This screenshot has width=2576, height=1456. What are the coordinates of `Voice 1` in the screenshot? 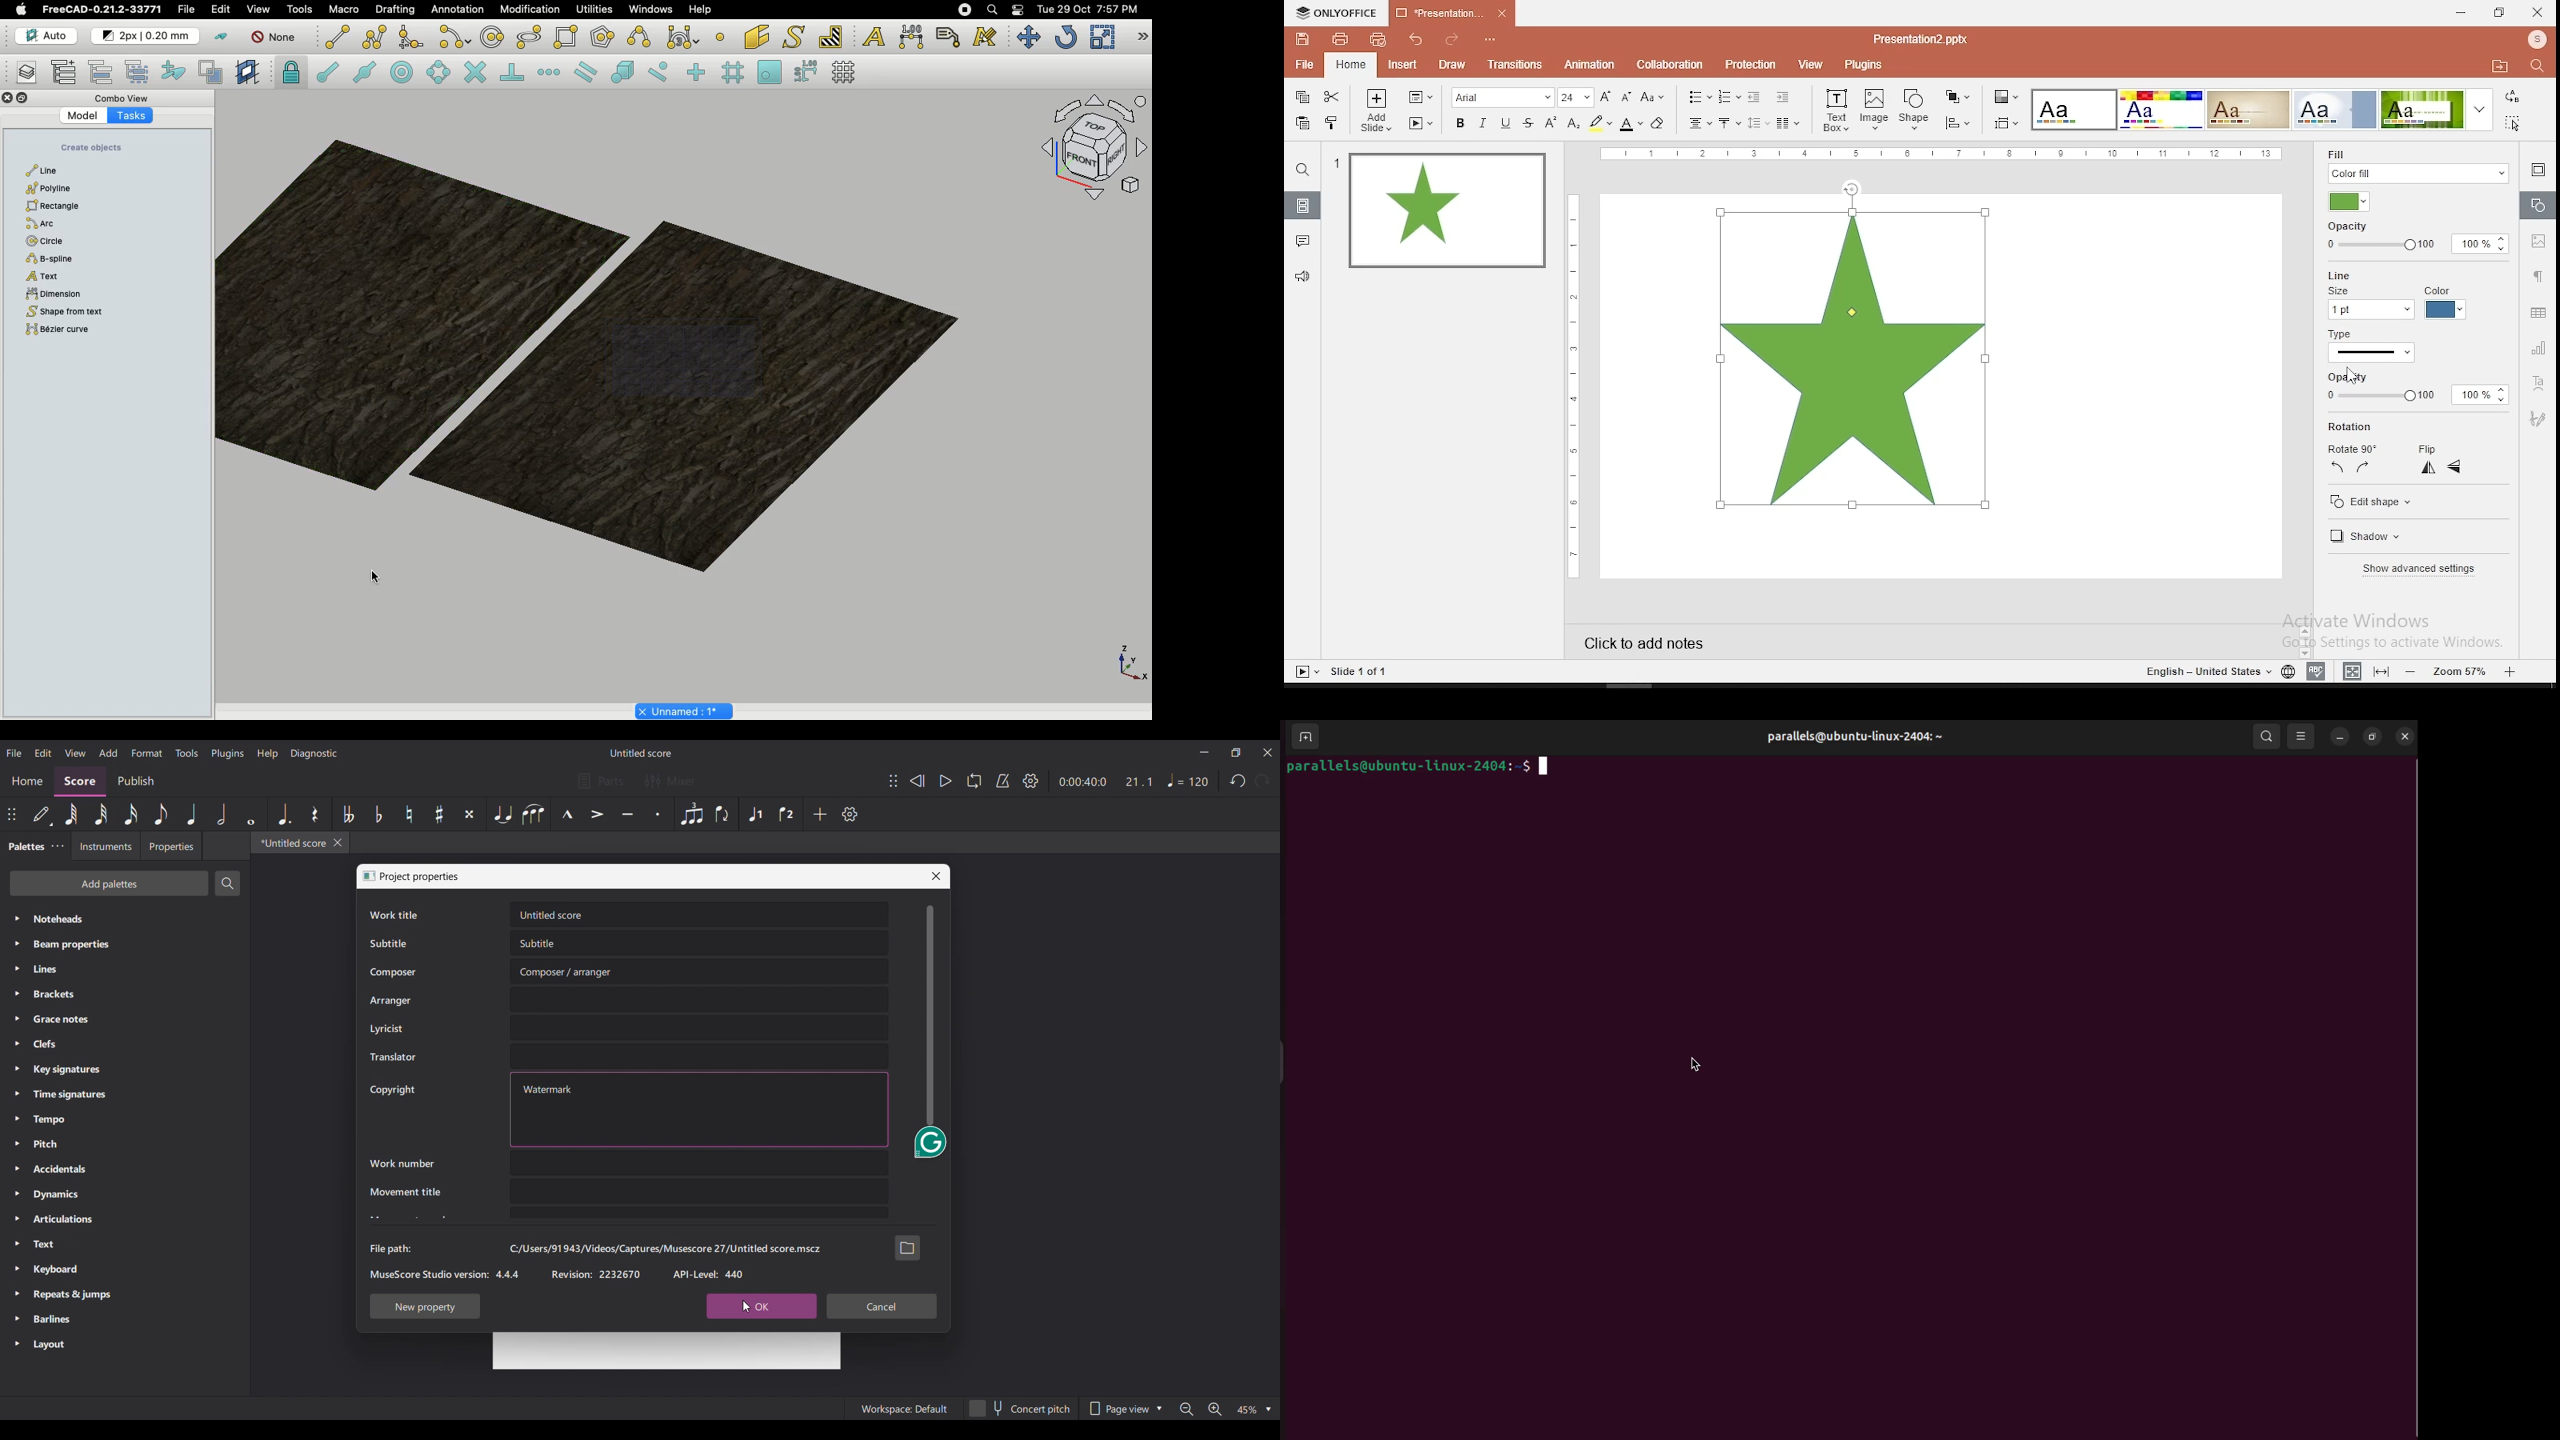 It's located at (754, 814).